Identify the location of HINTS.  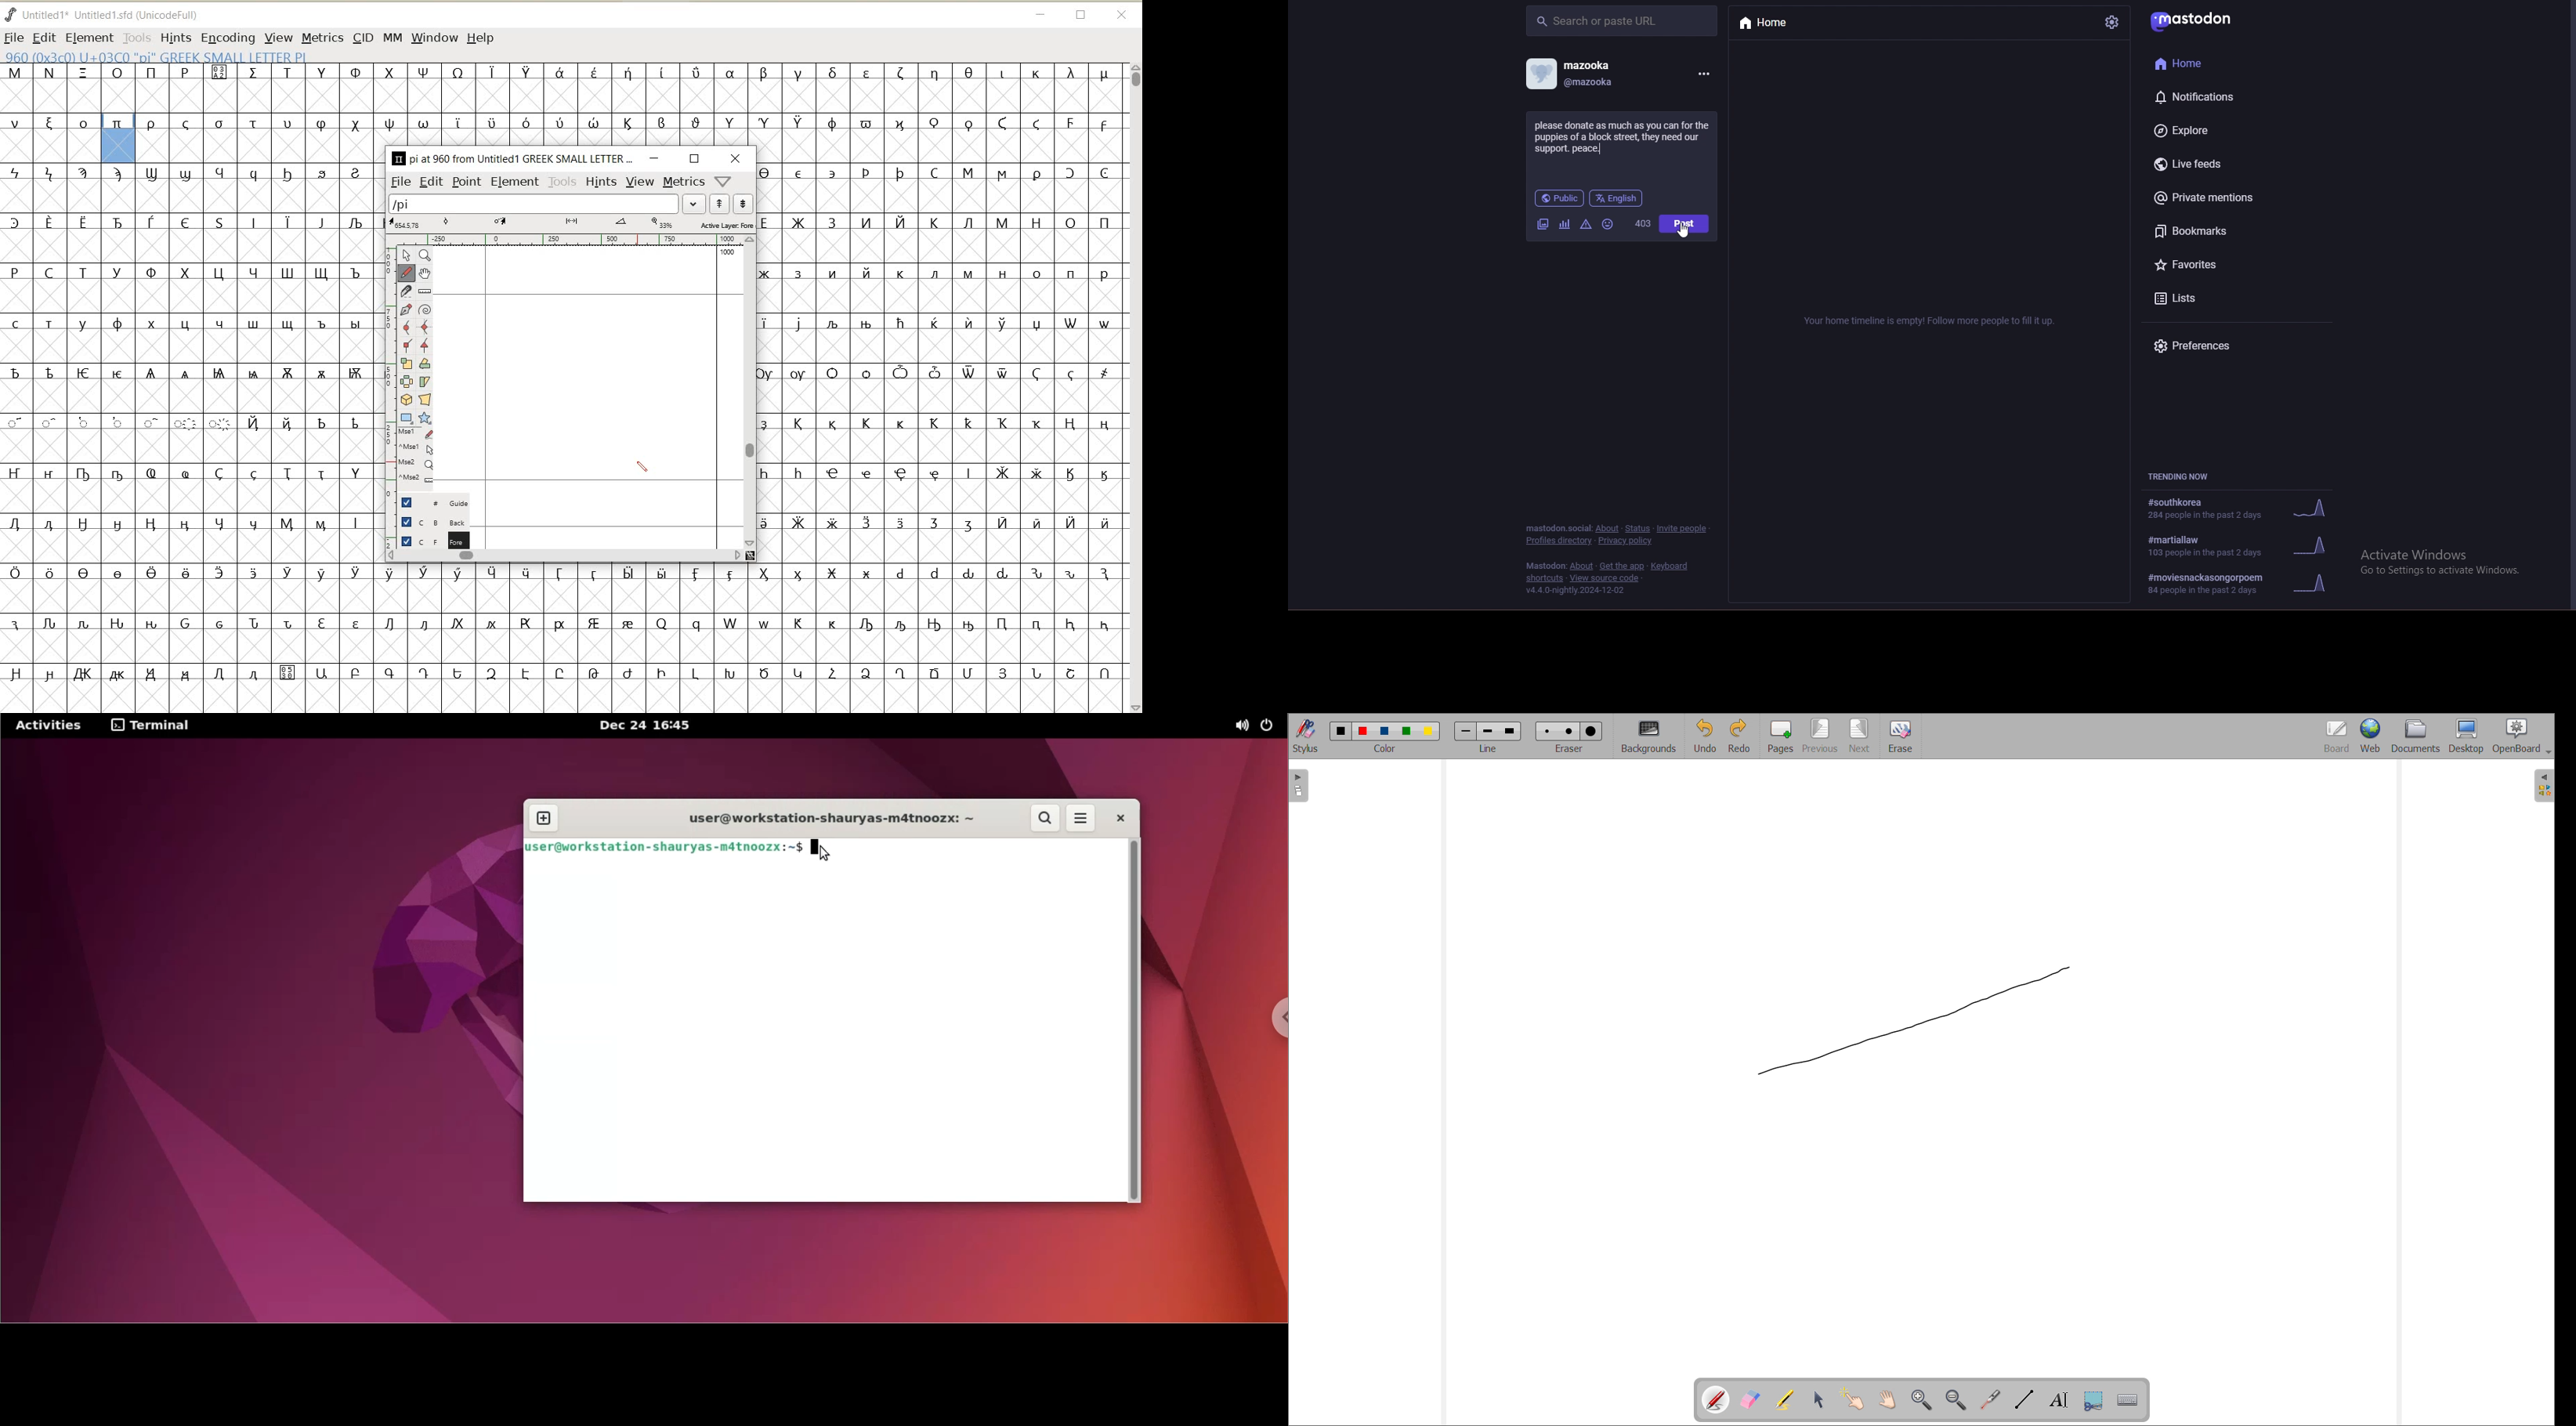
(174, 39).